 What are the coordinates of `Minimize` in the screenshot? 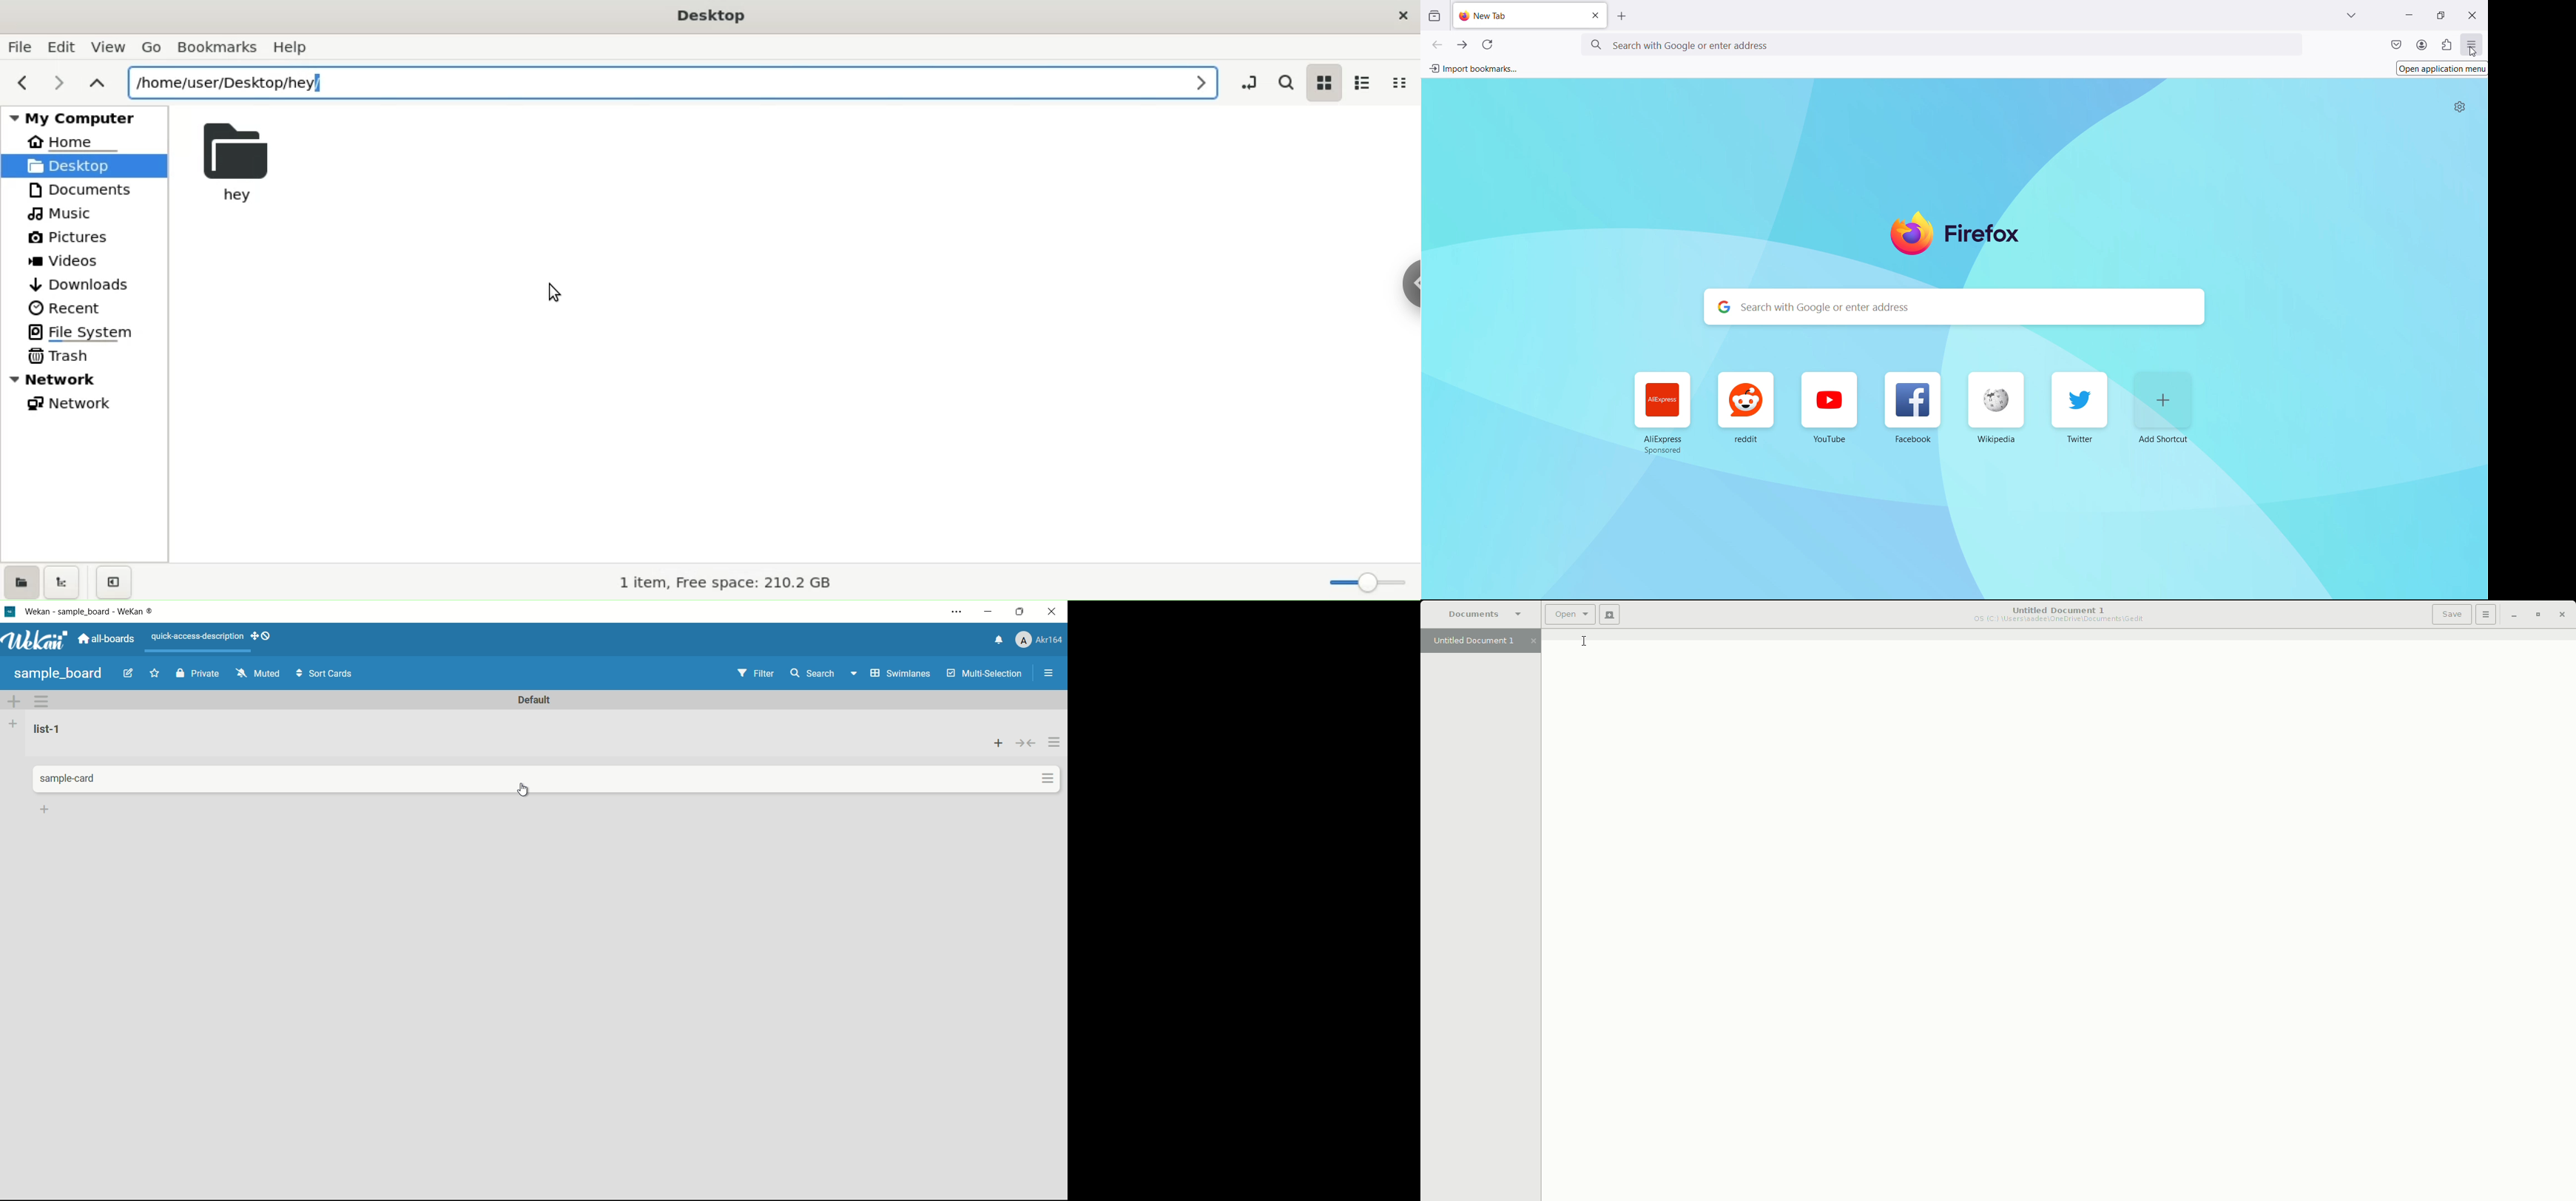 It's located at (2513, 616).